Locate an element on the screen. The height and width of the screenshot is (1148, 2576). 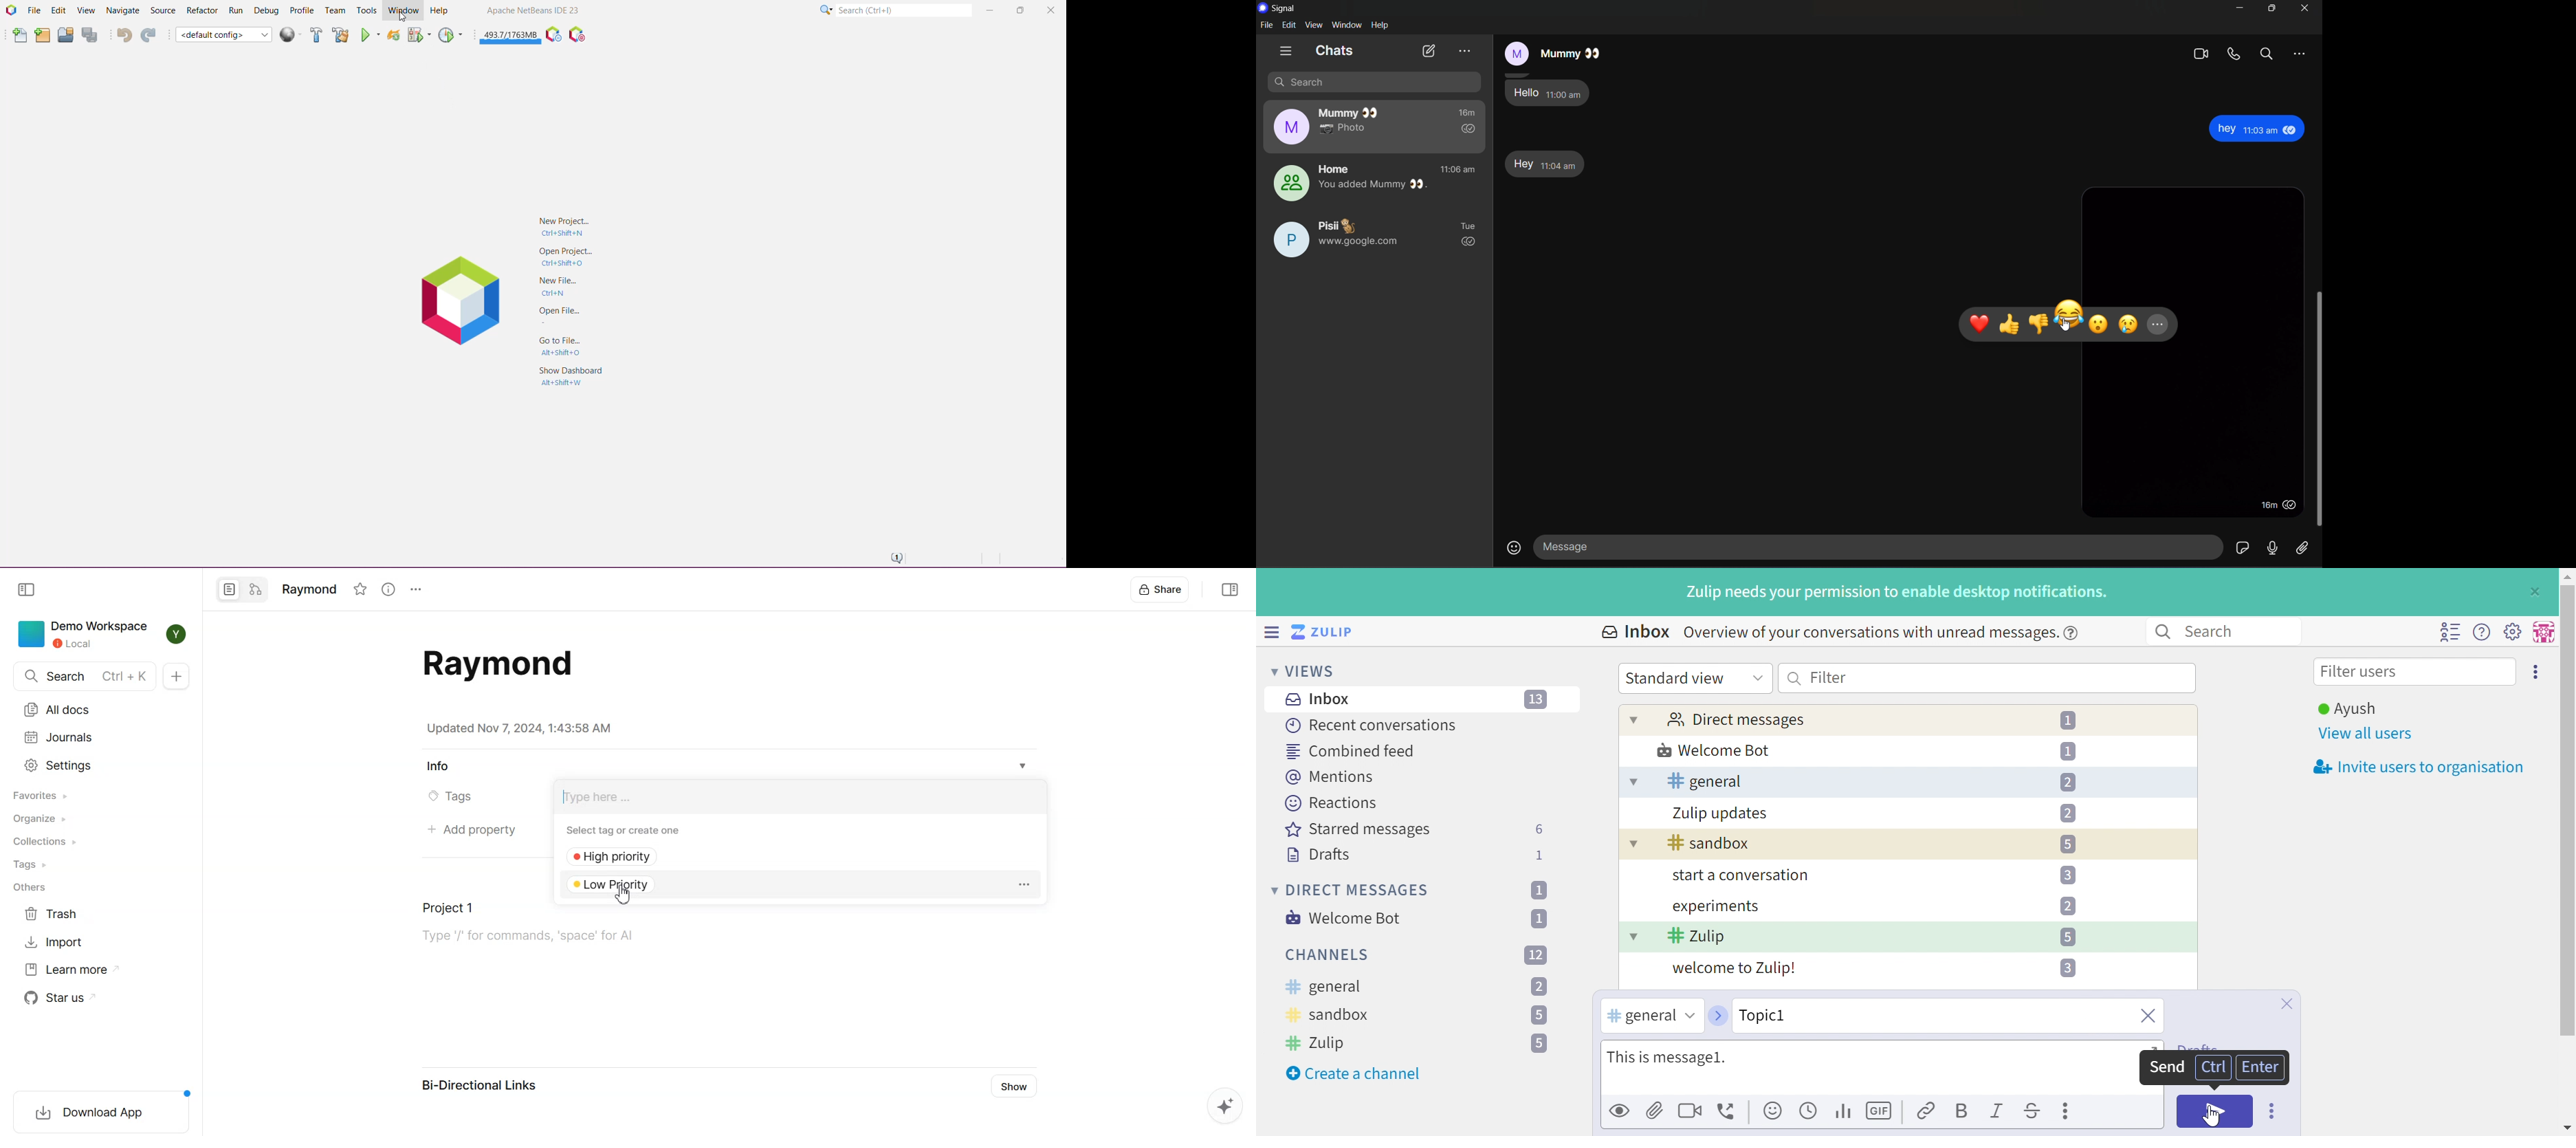
Drop Down is located at coordinates (1634, 719).